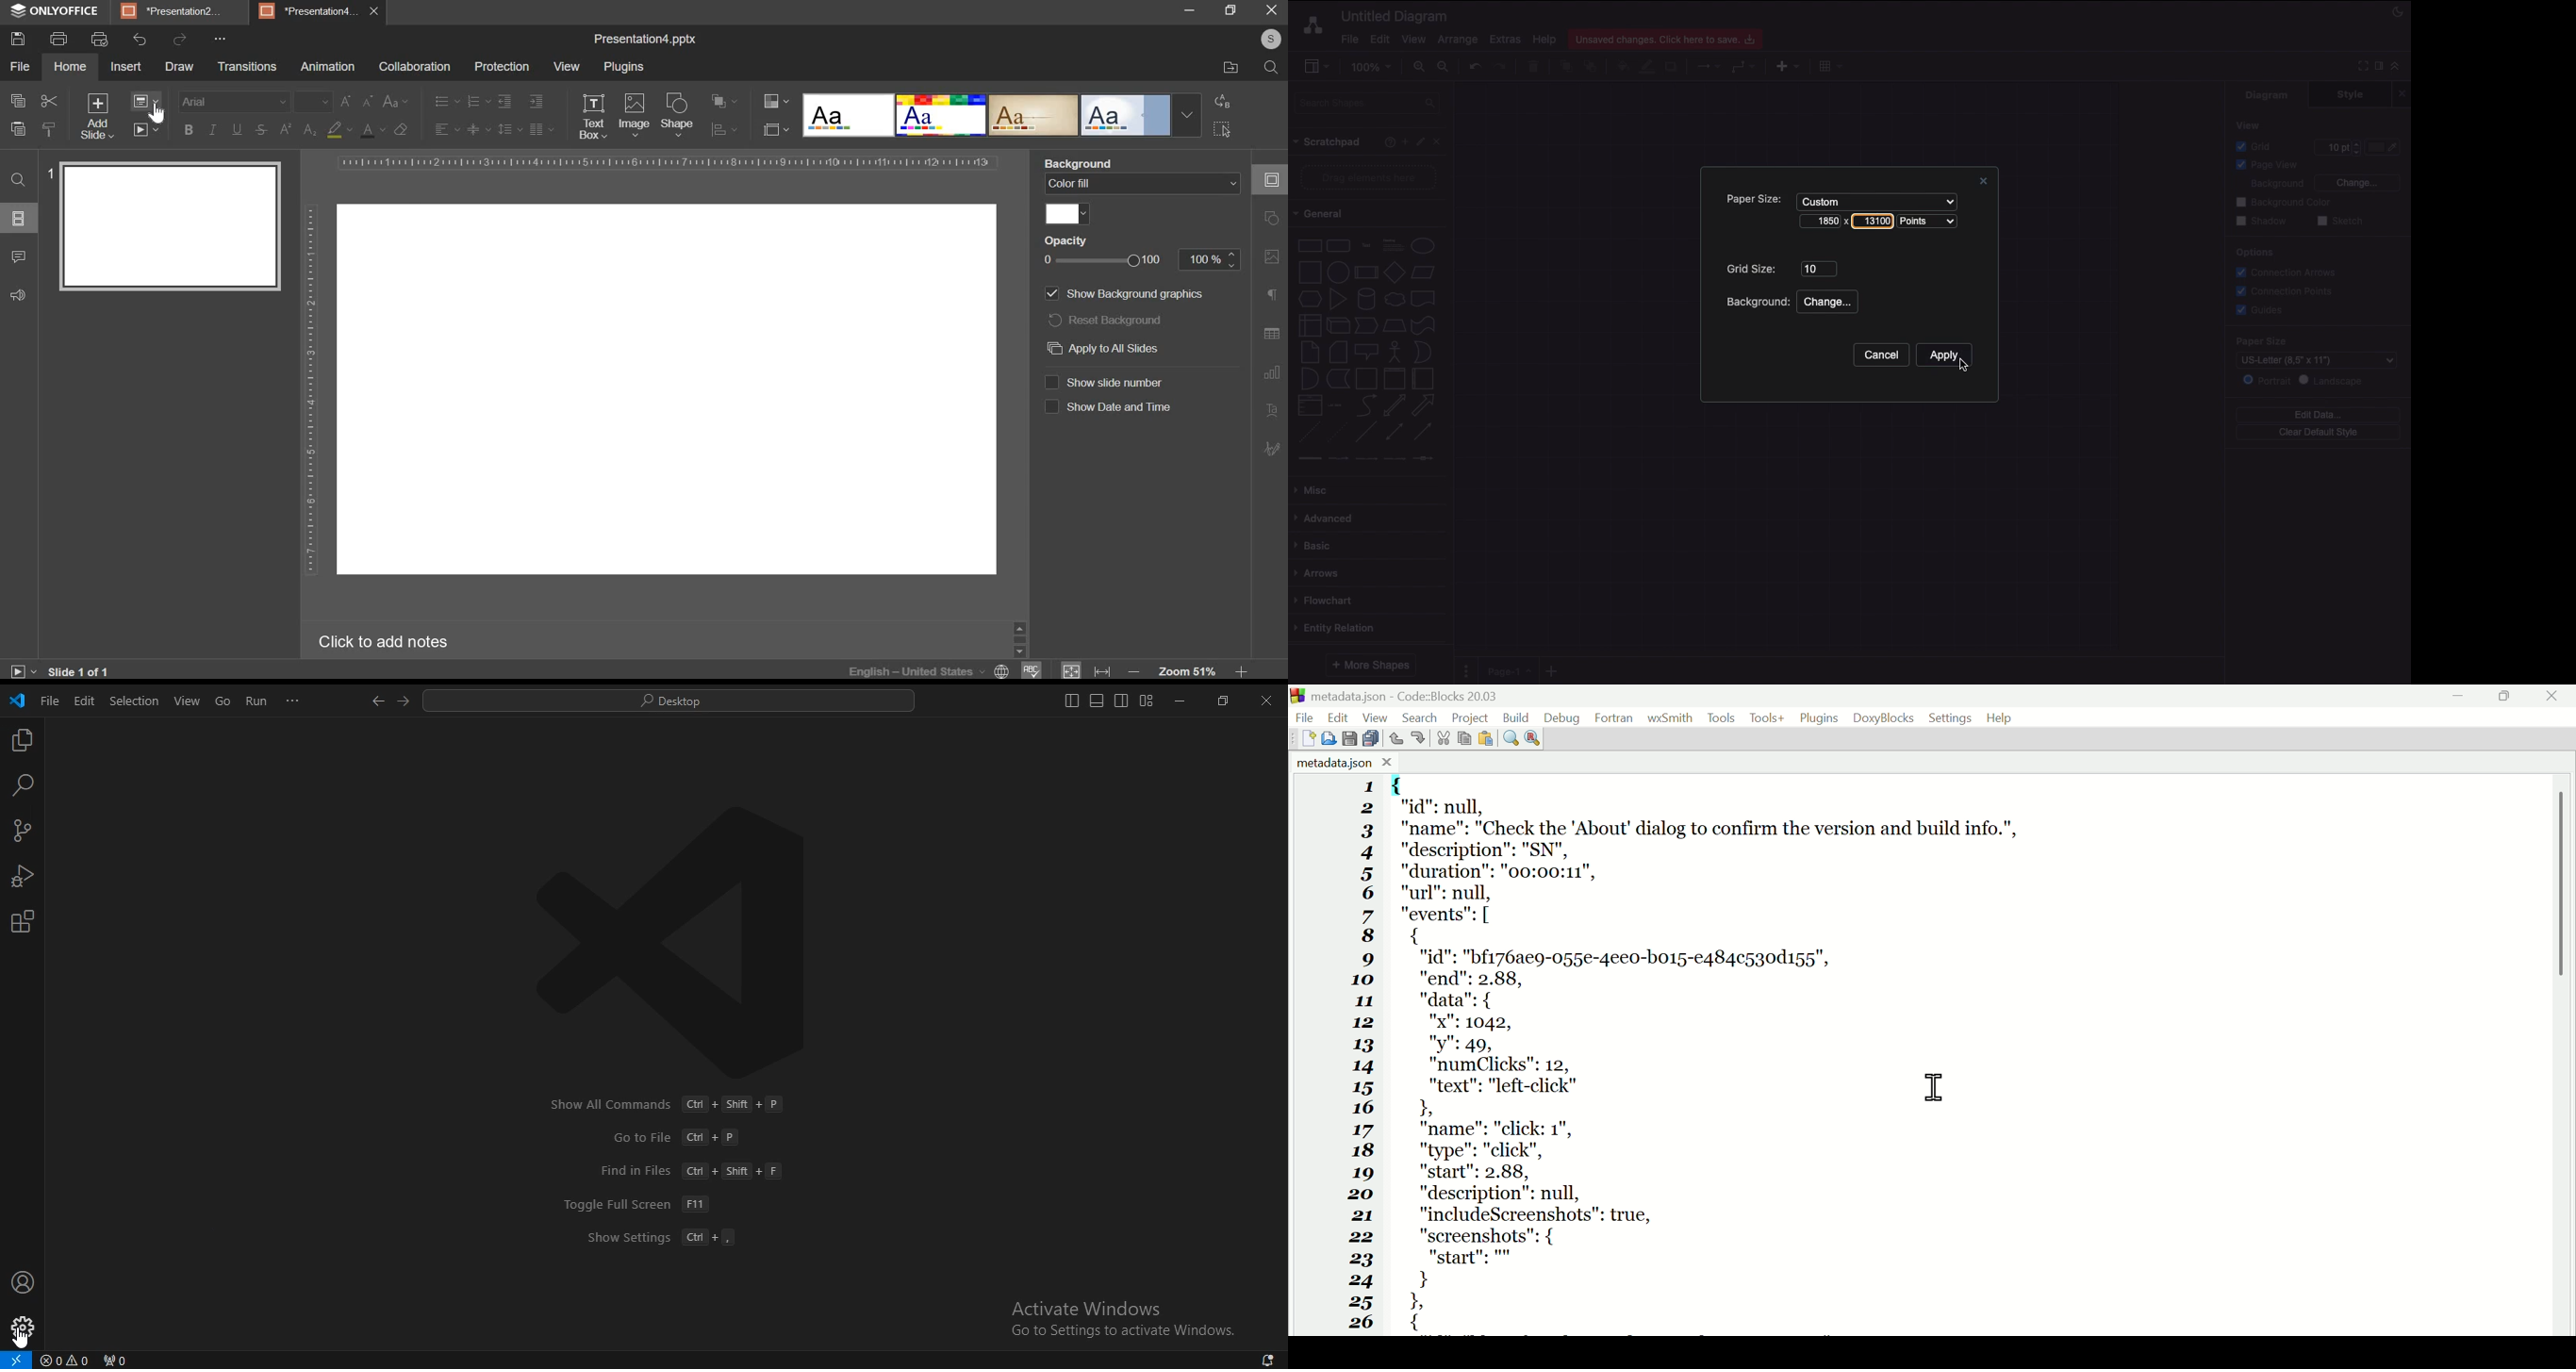 The height and width of the screenshot is (1372, 2576). I want to click on customize layout, so click(1147, 700).